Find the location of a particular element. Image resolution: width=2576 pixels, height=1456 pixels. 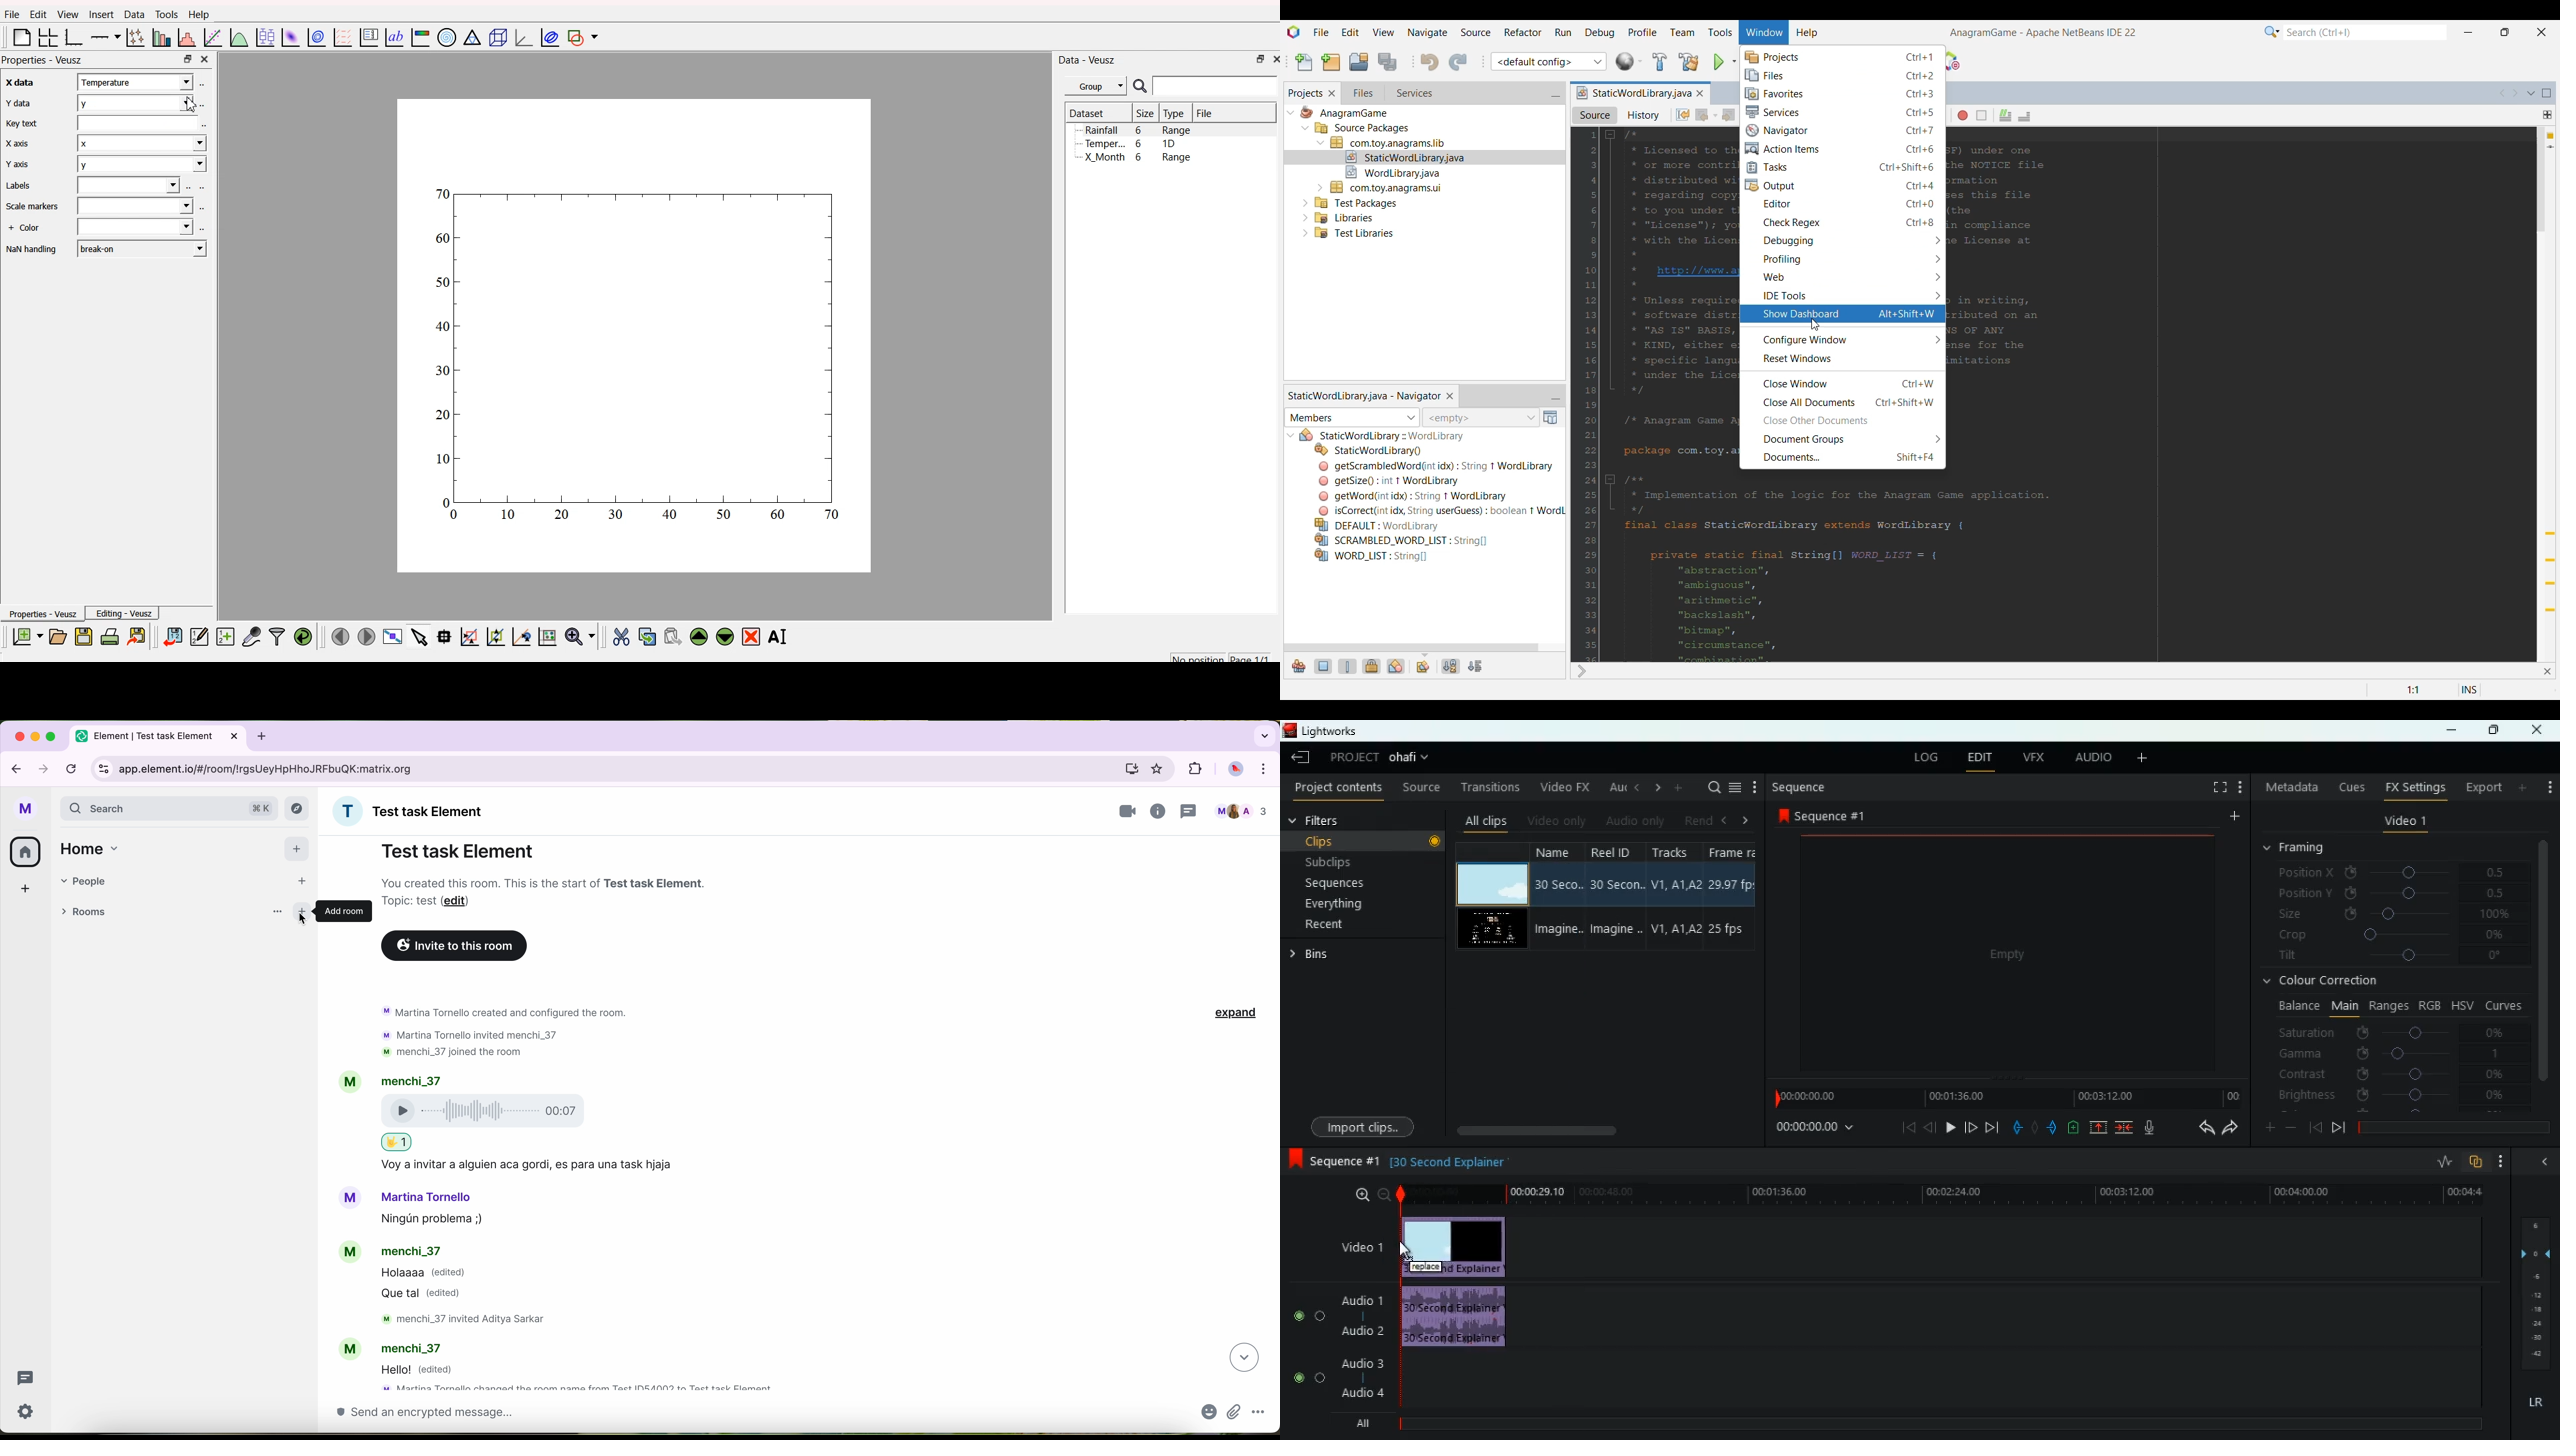

voice message is located at coordinates (549, 1111).